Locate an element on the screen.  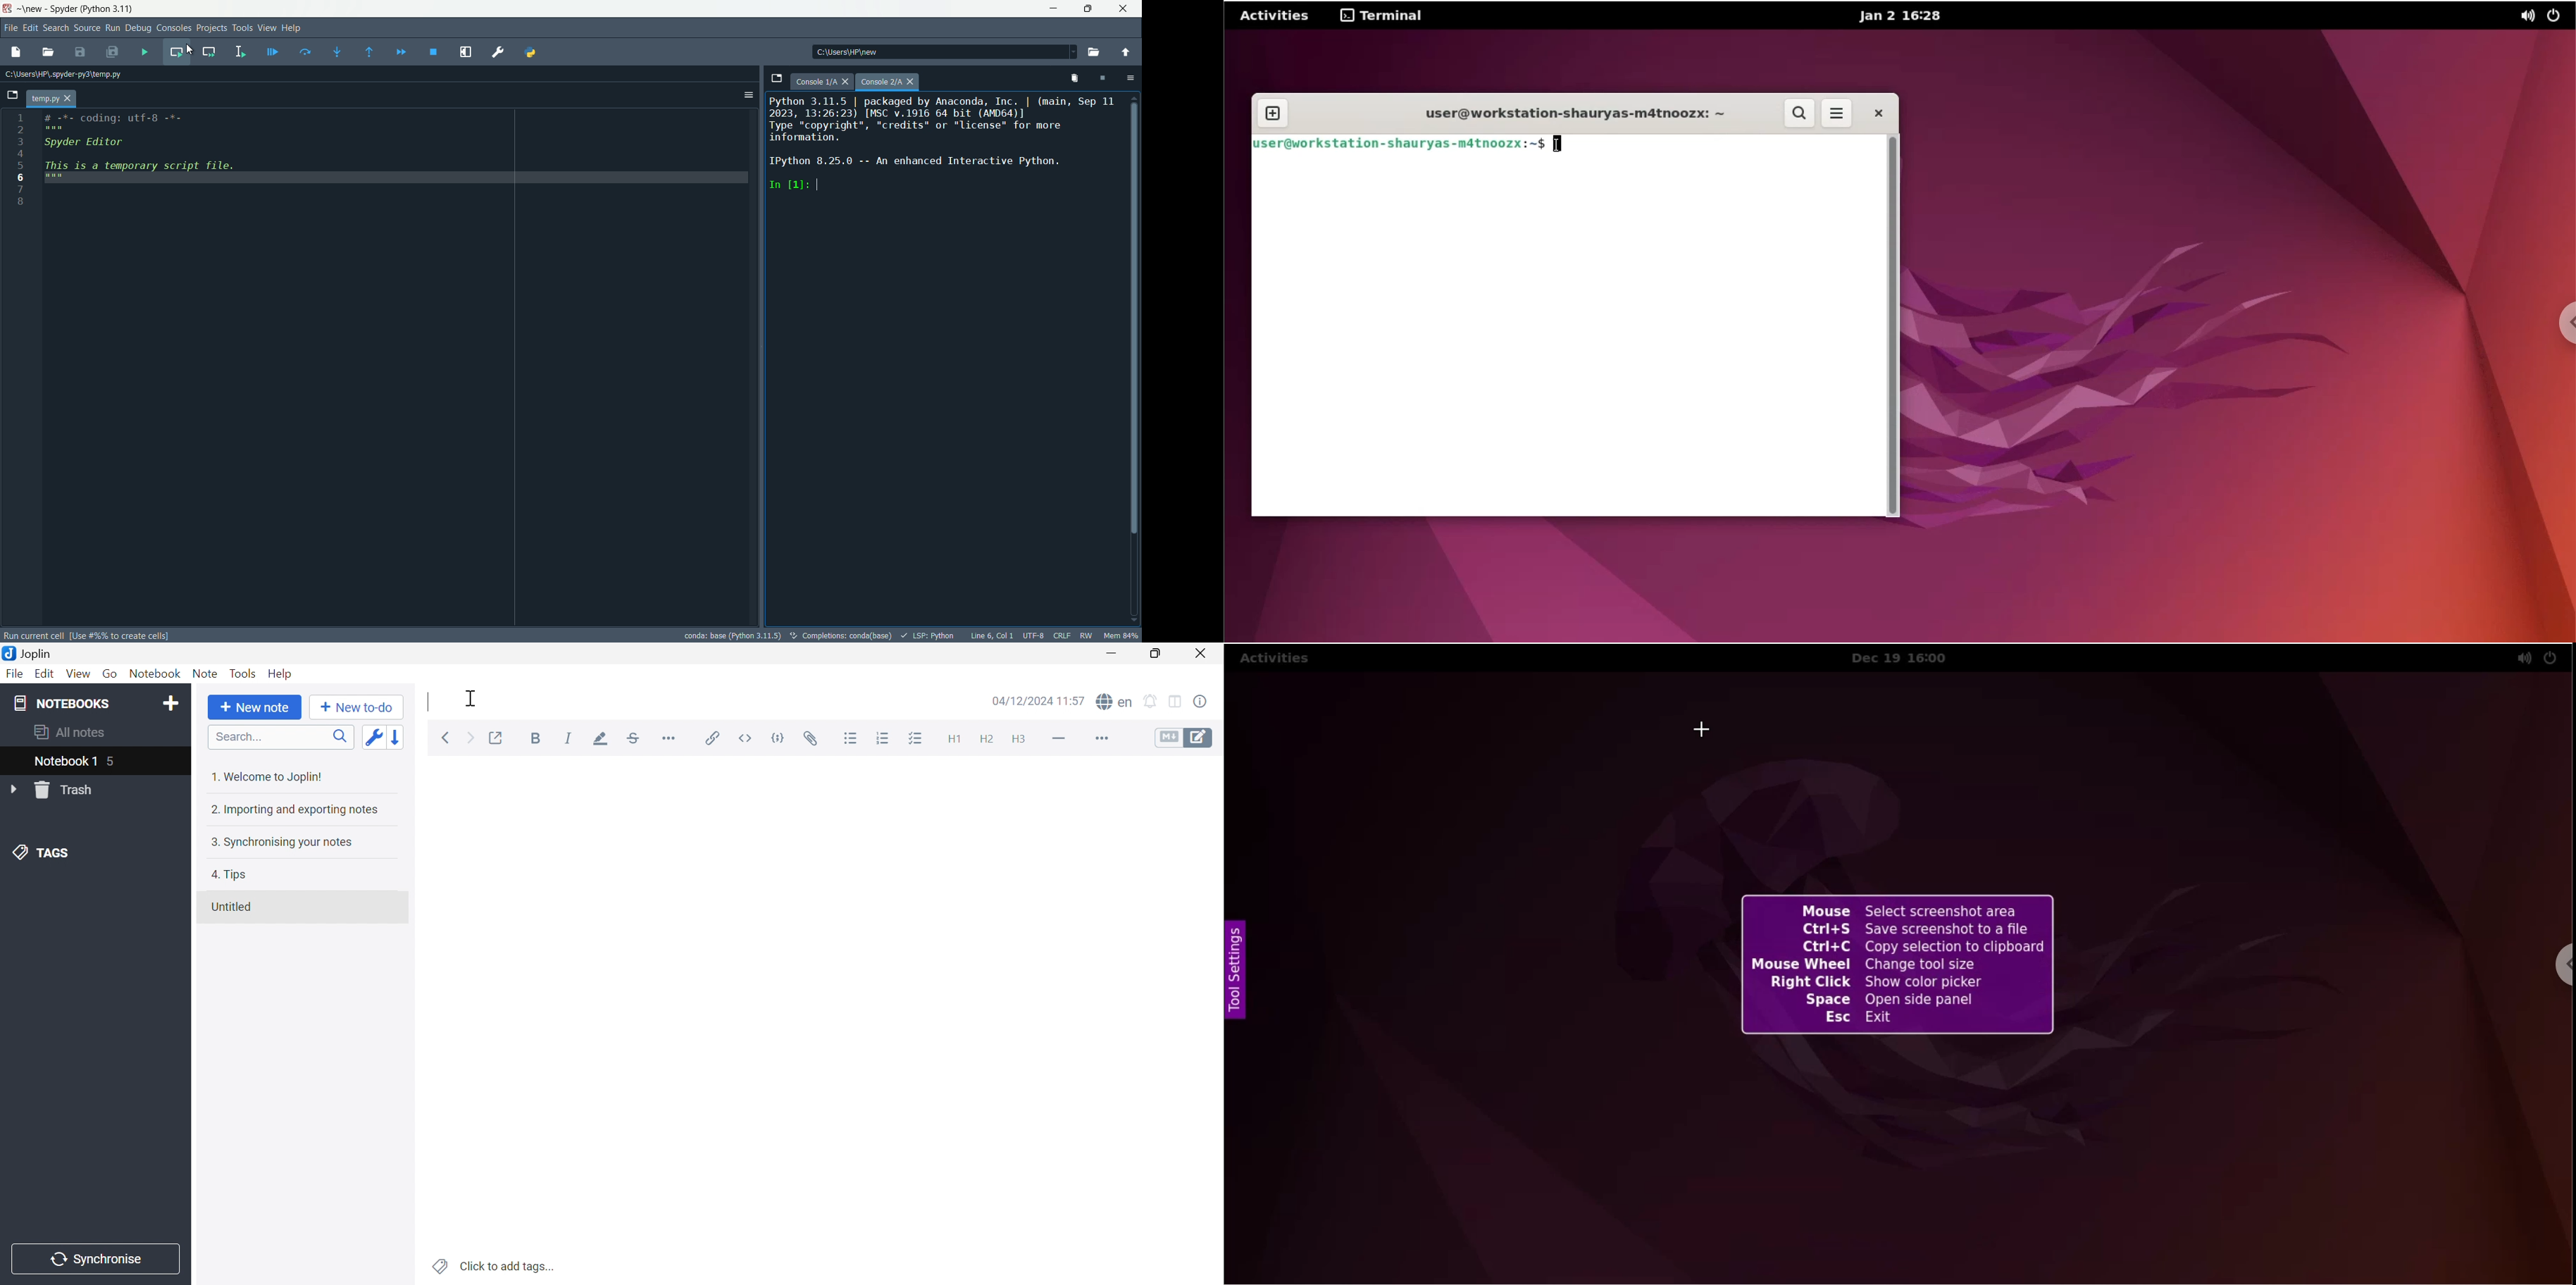
Code is located at coordinates (778, 737).